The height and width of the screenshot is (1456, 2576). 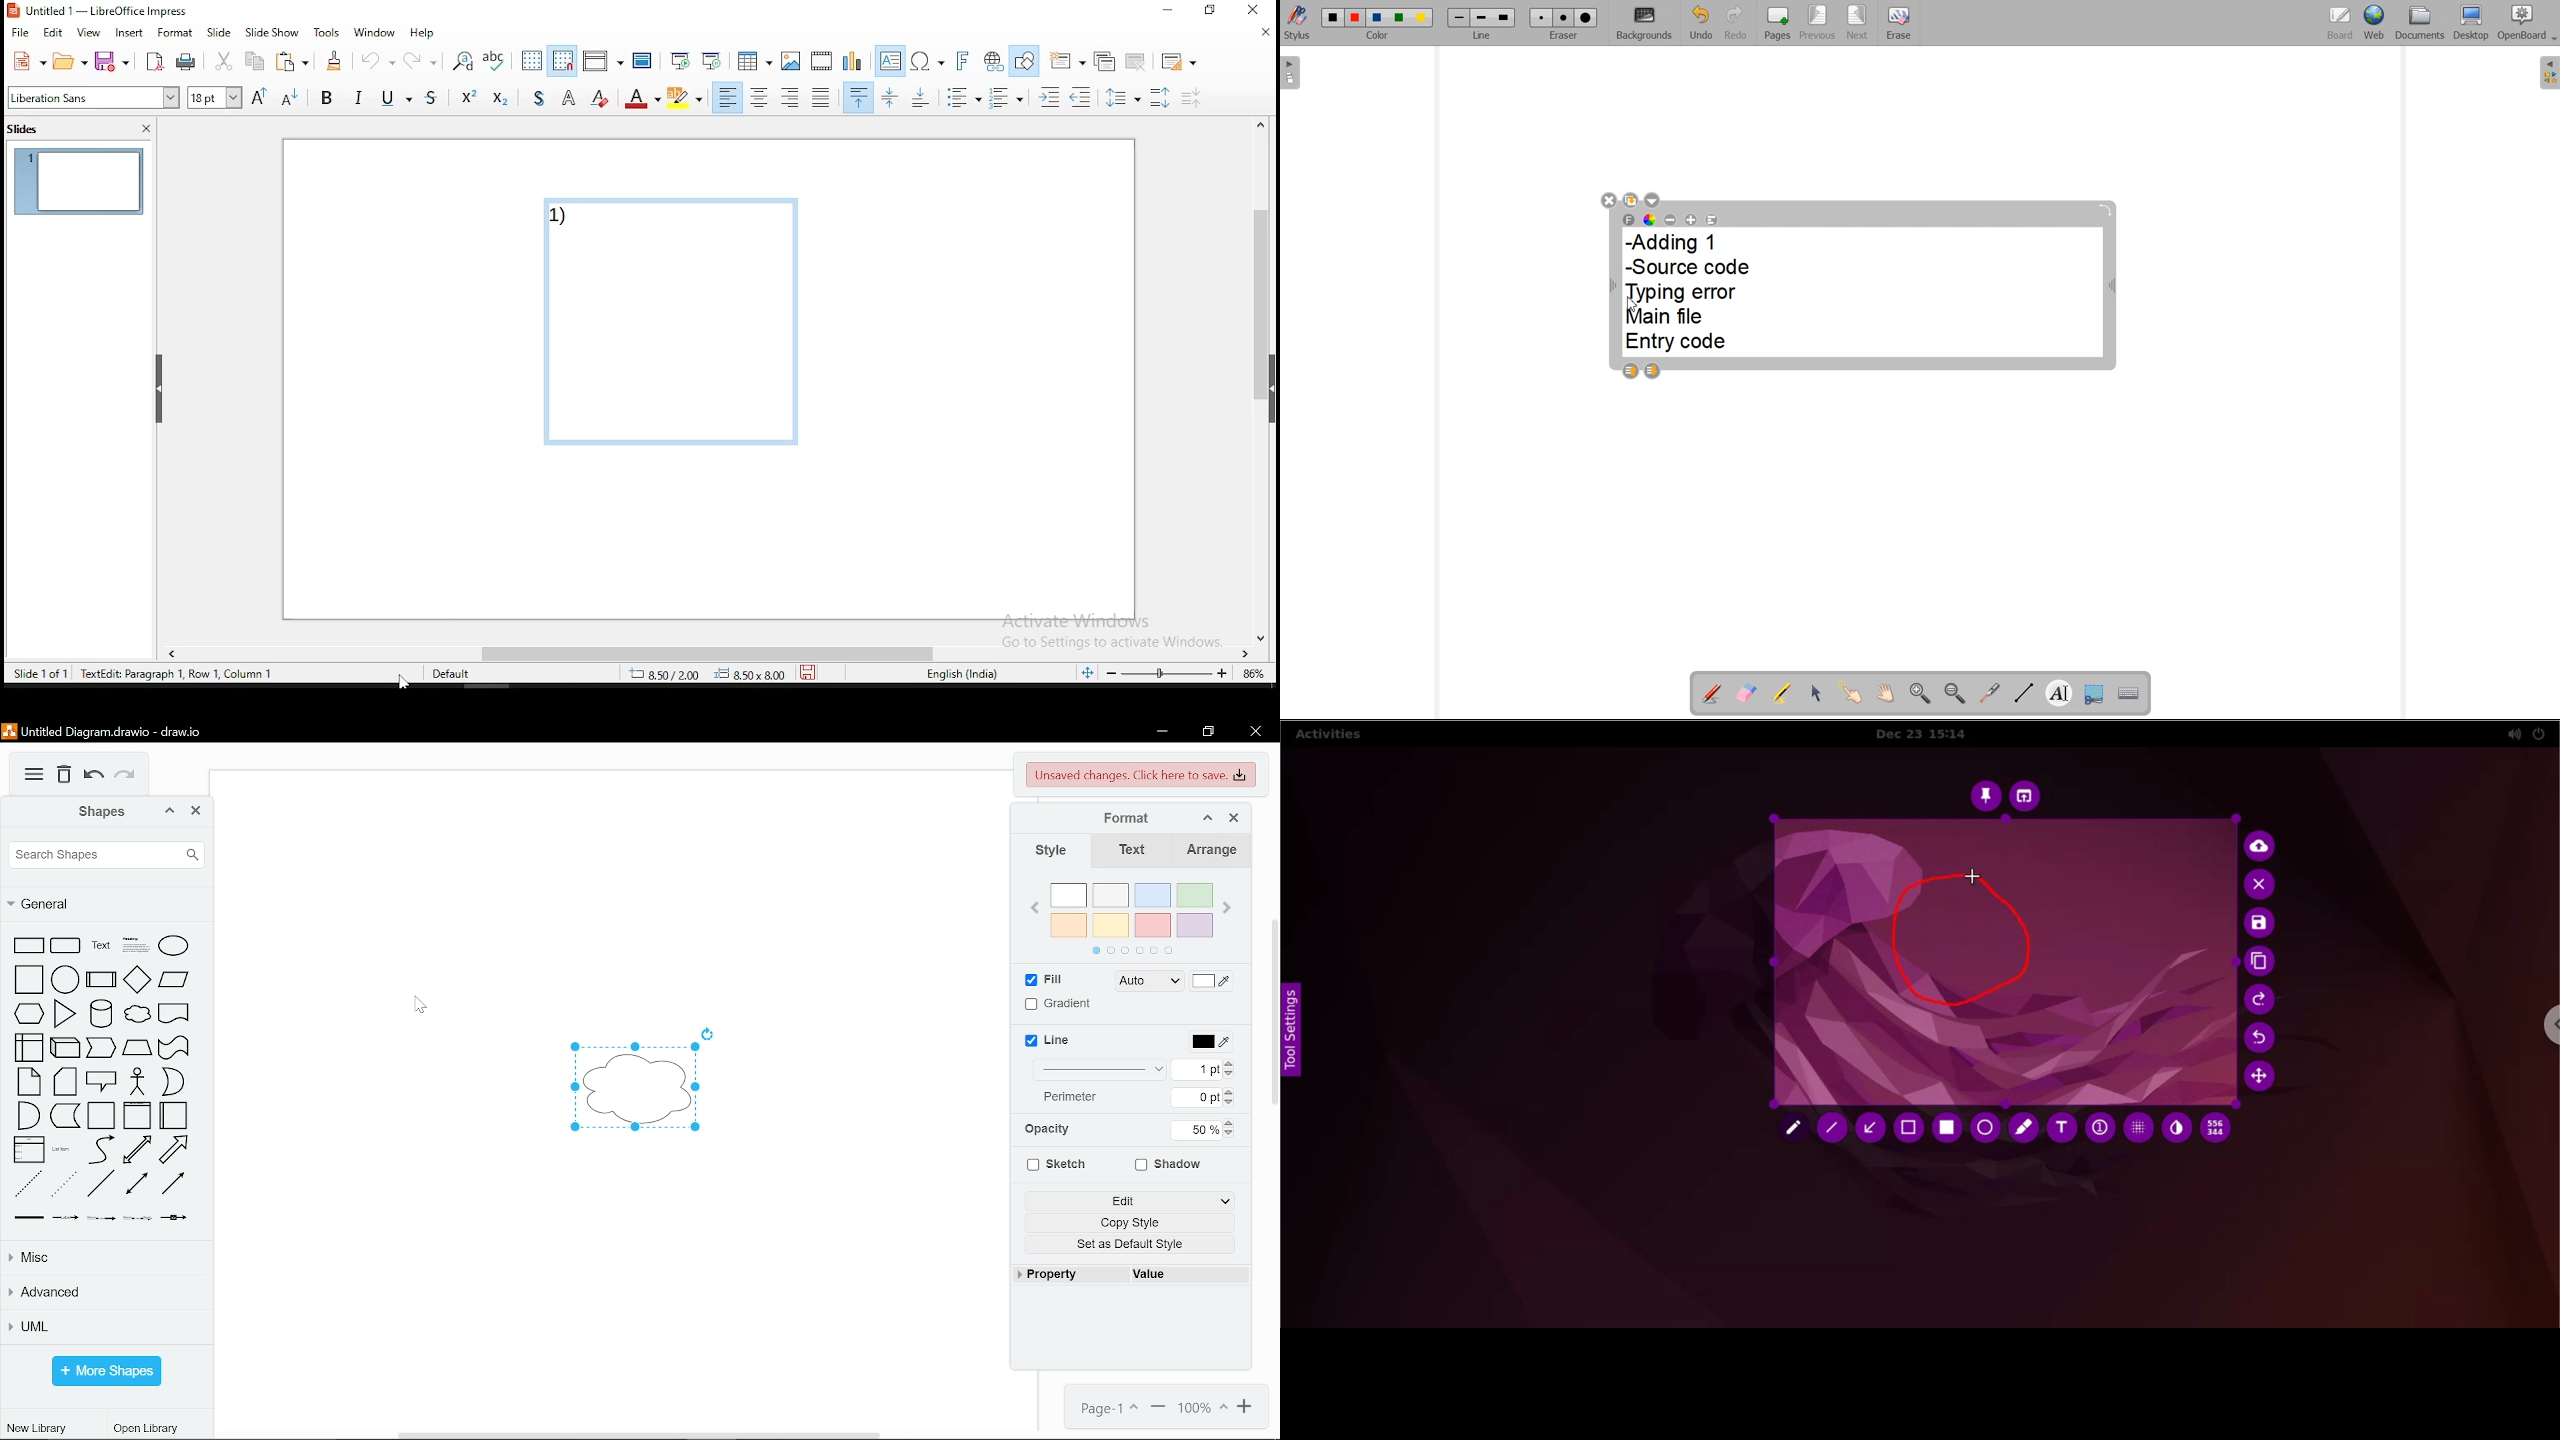 What do you see at coordinates (1110, 925) in the screenshot?
I see `yellow` at bounding box center [1110, 925].